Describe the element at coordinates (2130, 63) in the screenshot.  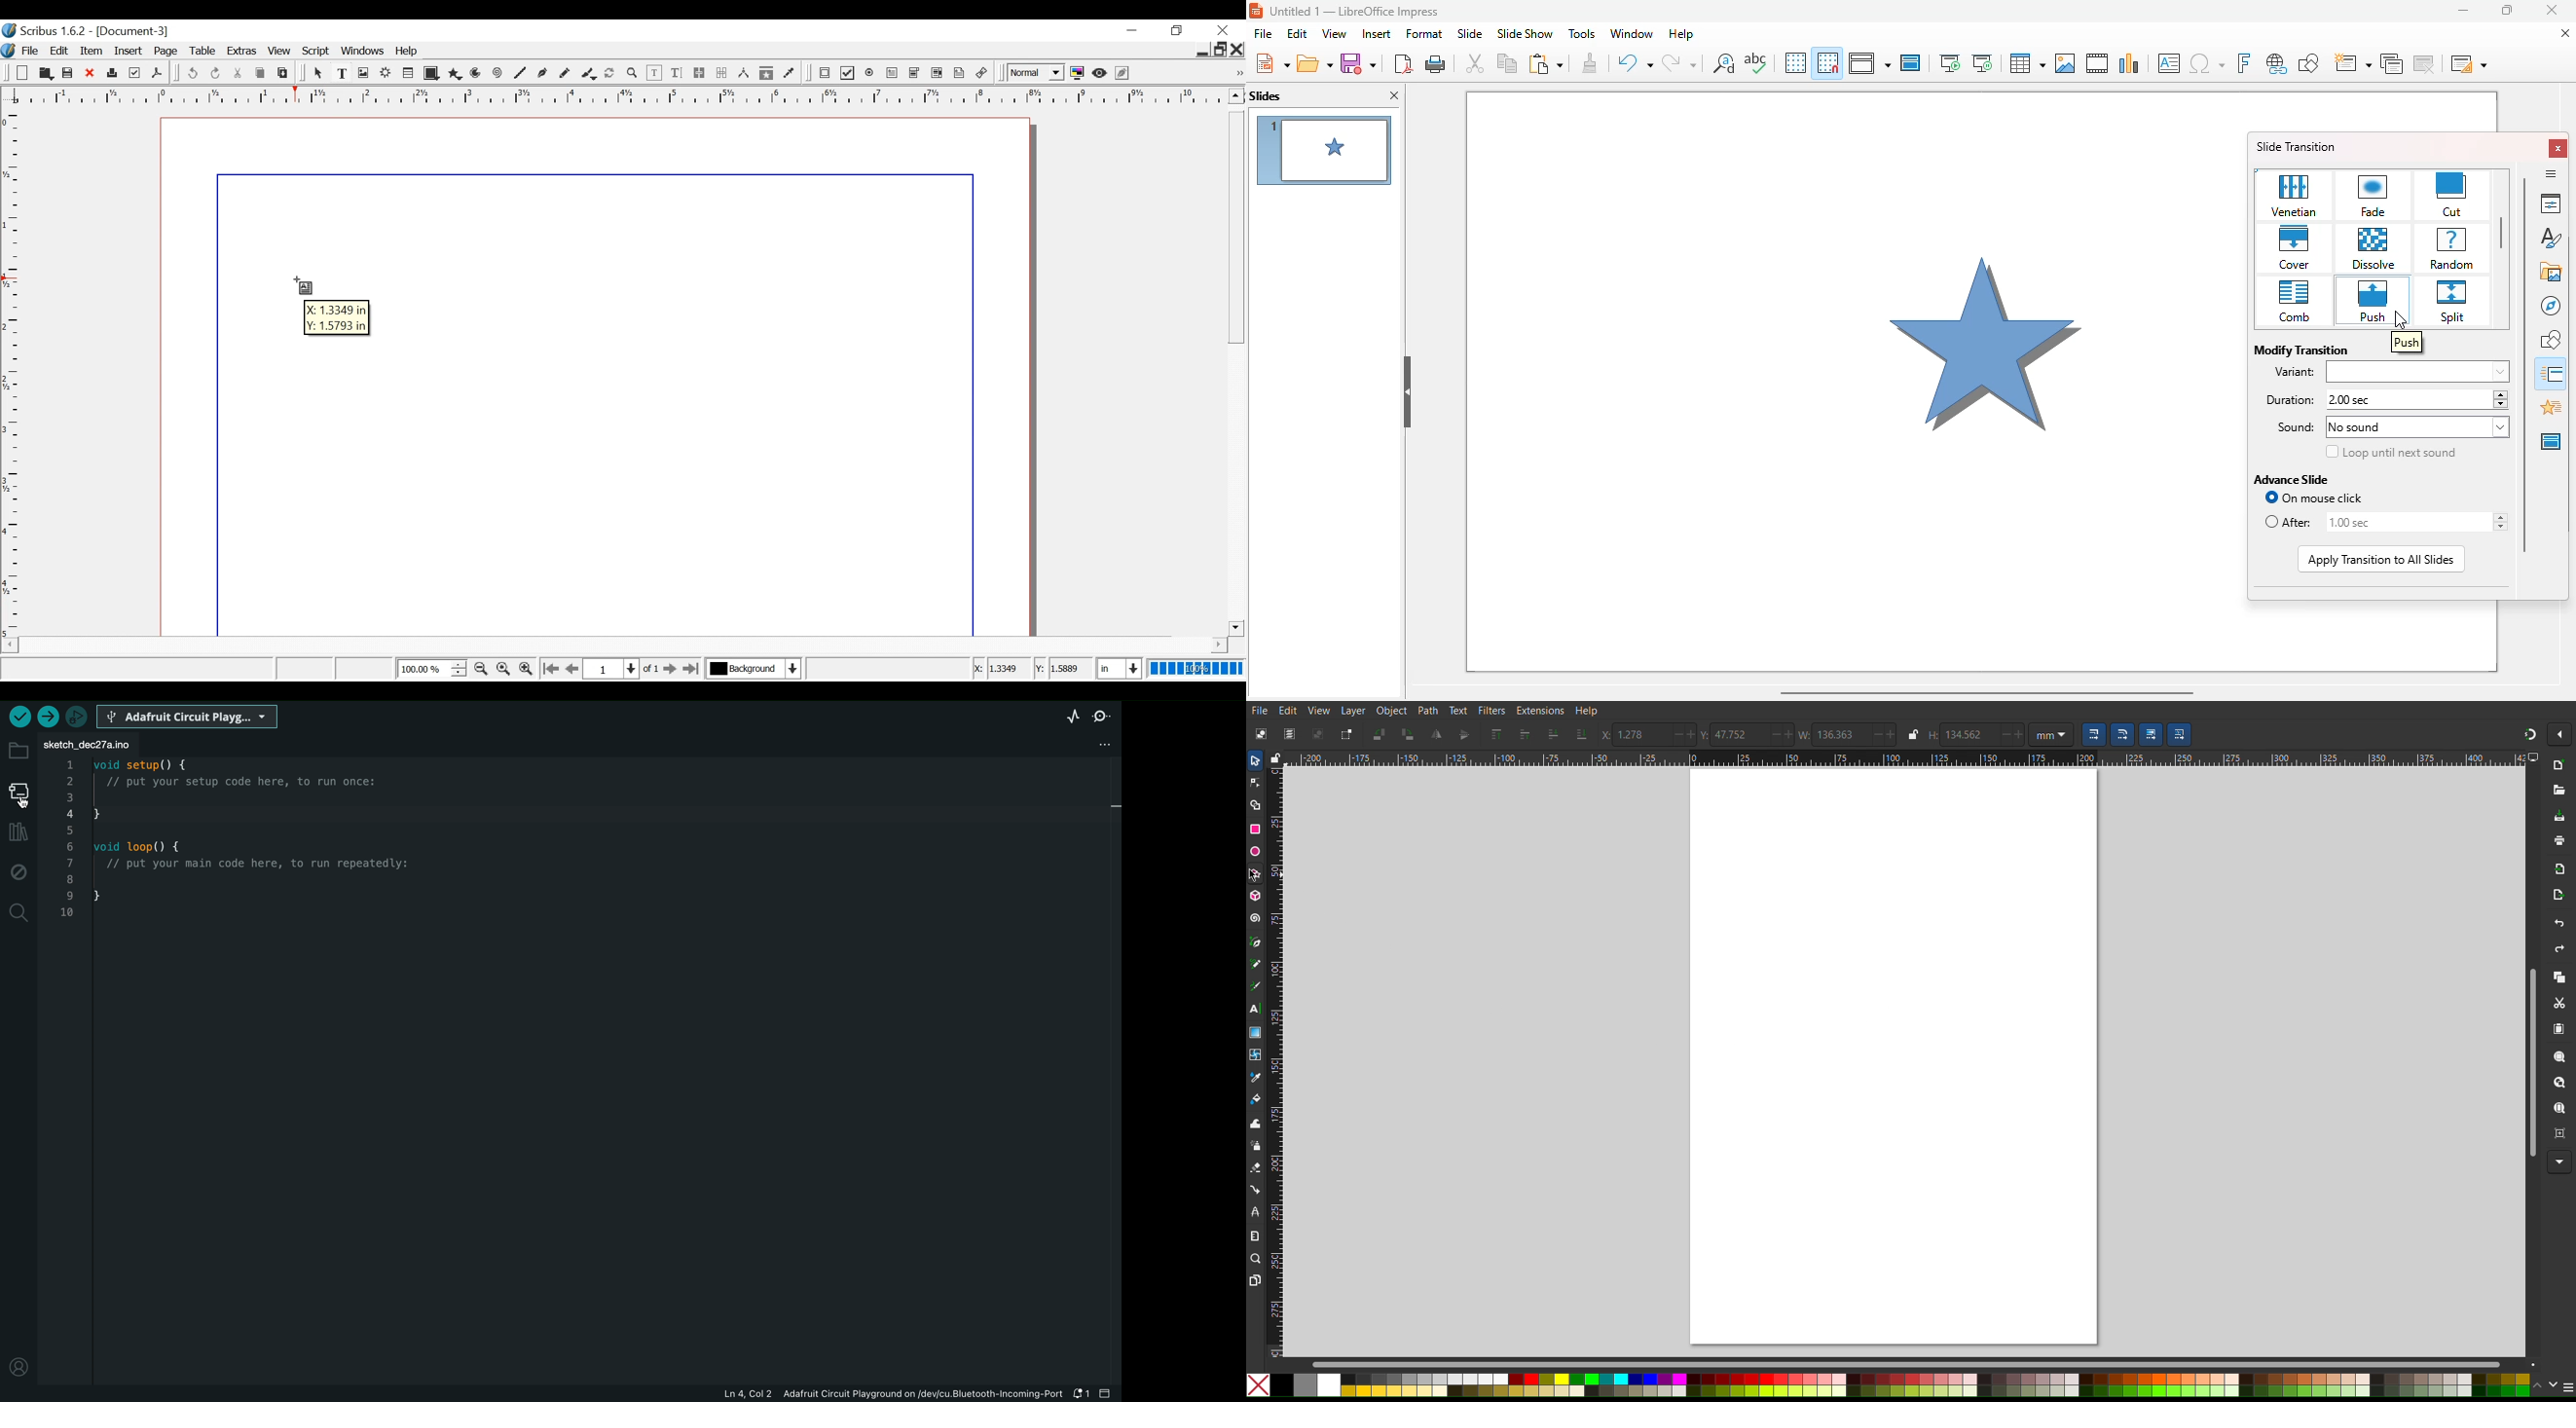
I see `insert chart` at that location.